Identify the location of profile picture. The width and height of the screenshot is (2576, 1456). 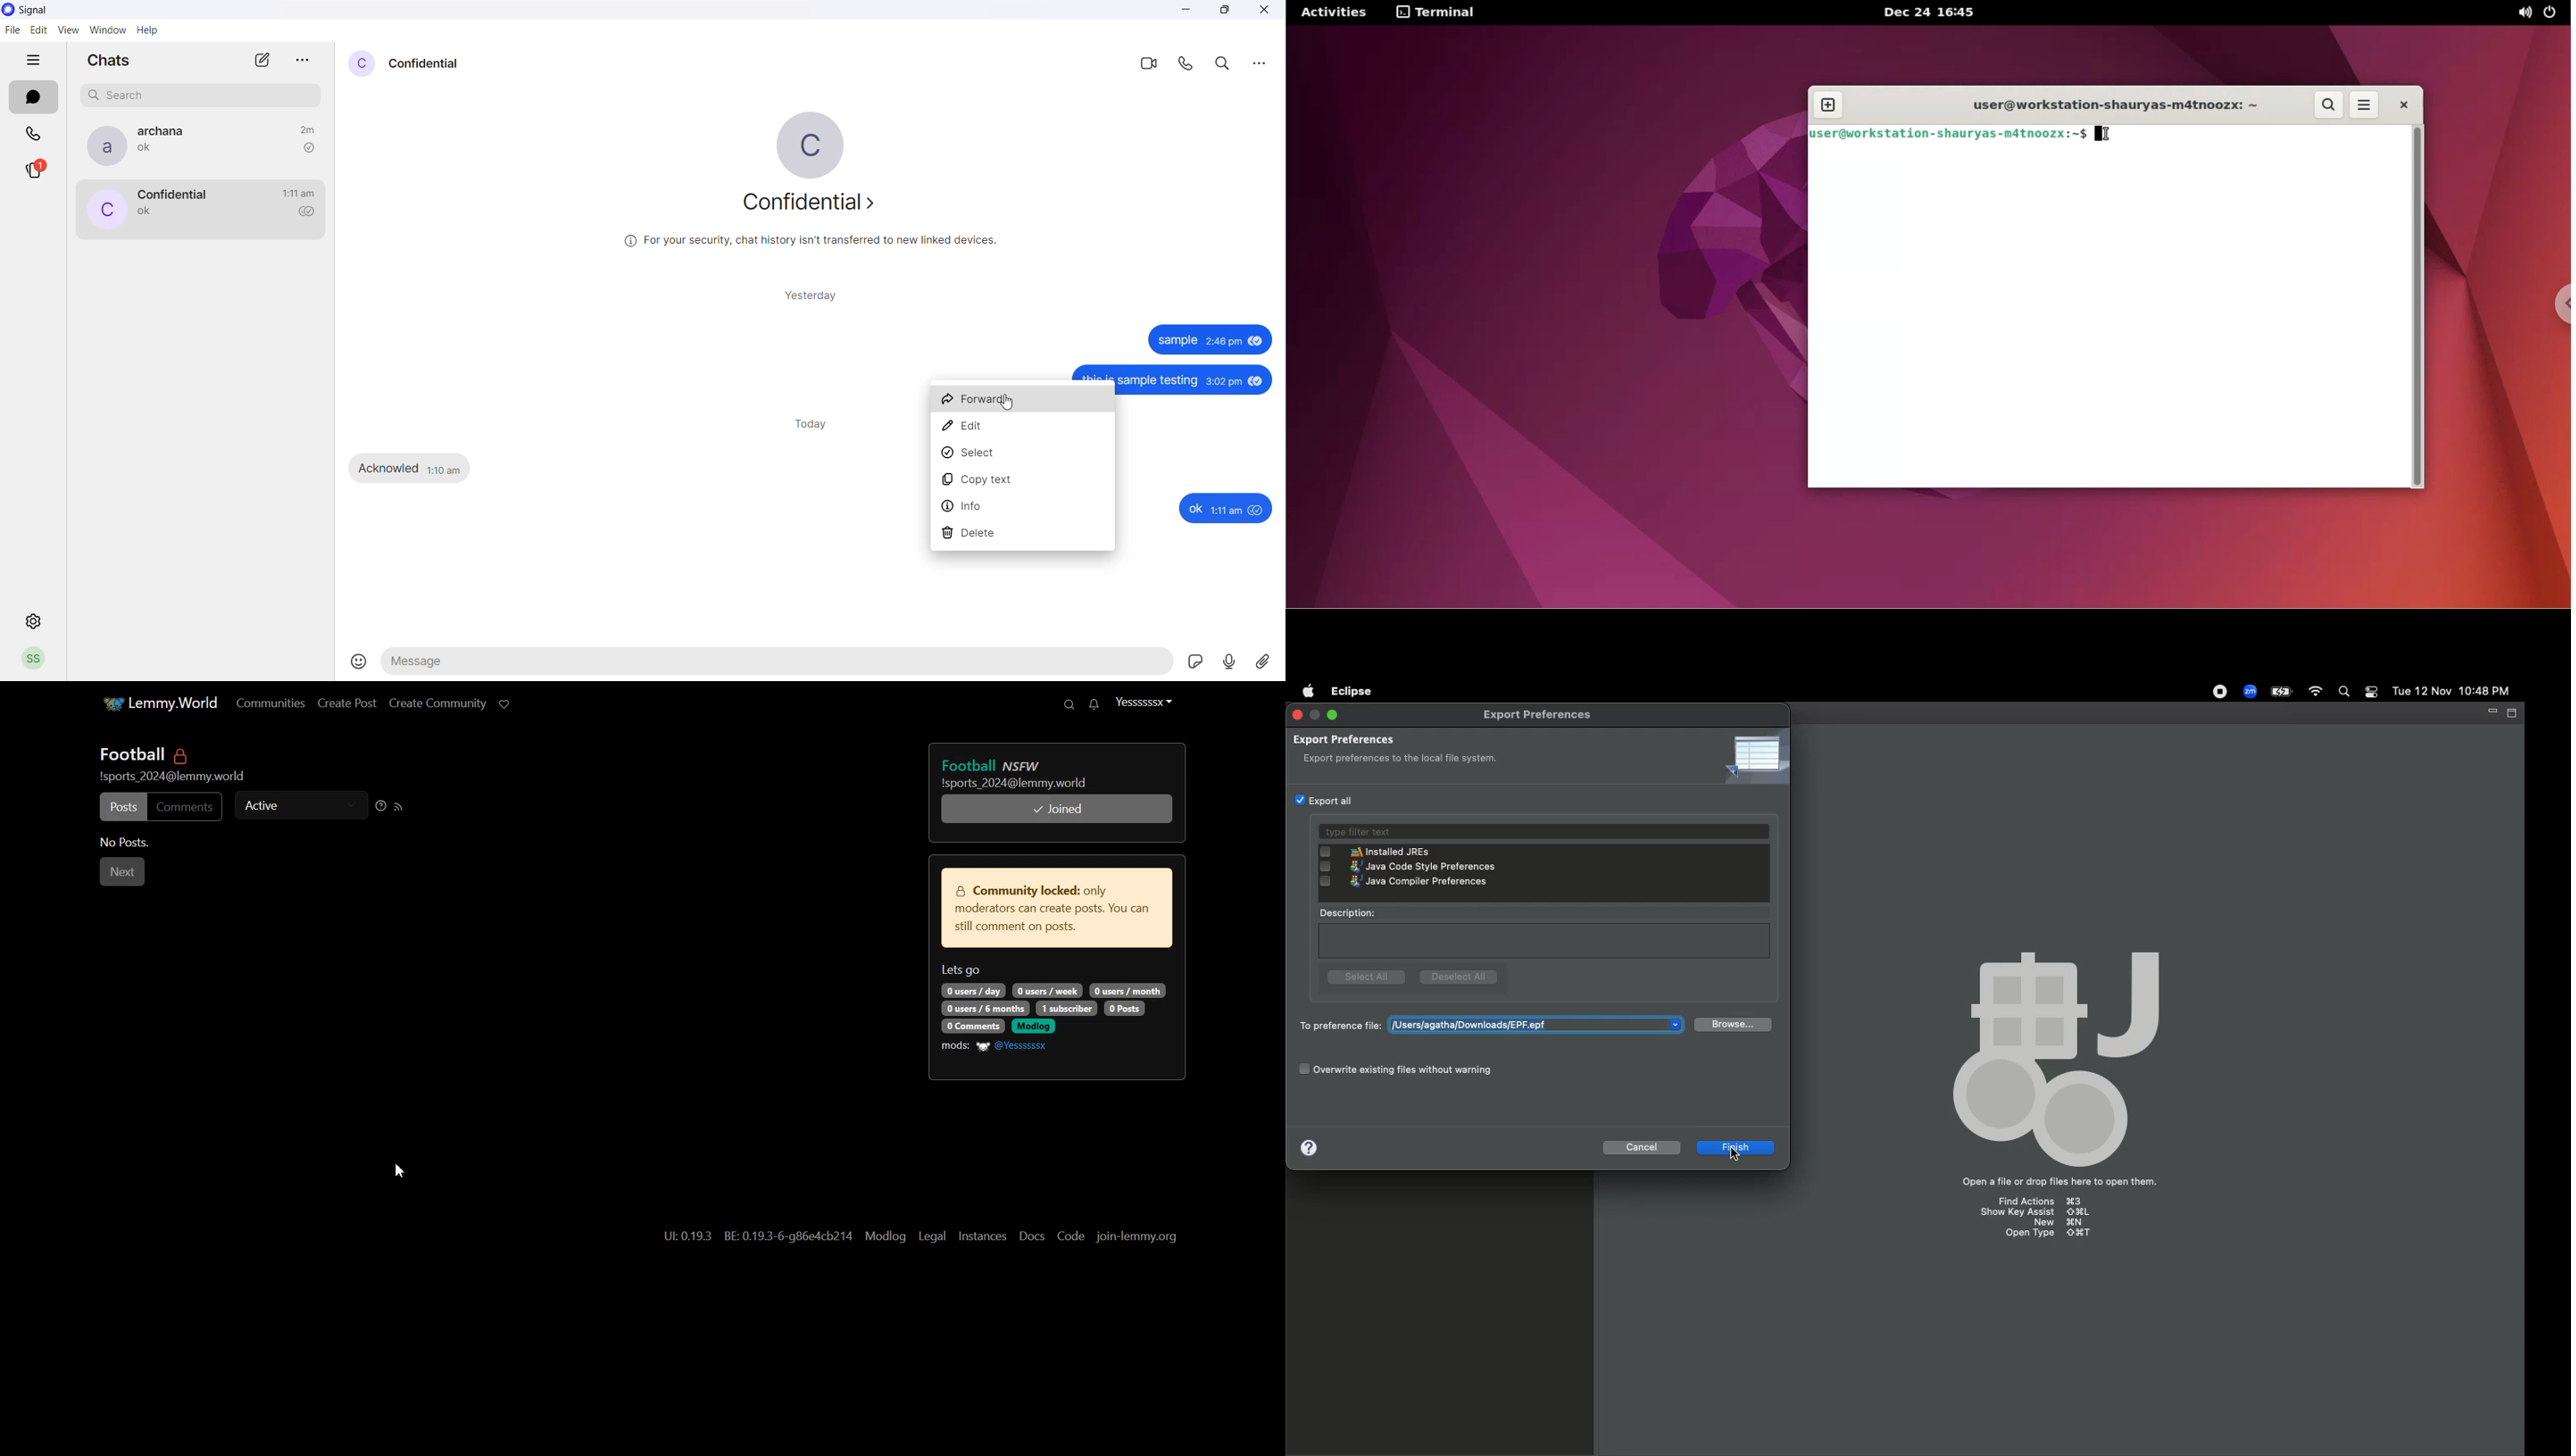
(821, 145).